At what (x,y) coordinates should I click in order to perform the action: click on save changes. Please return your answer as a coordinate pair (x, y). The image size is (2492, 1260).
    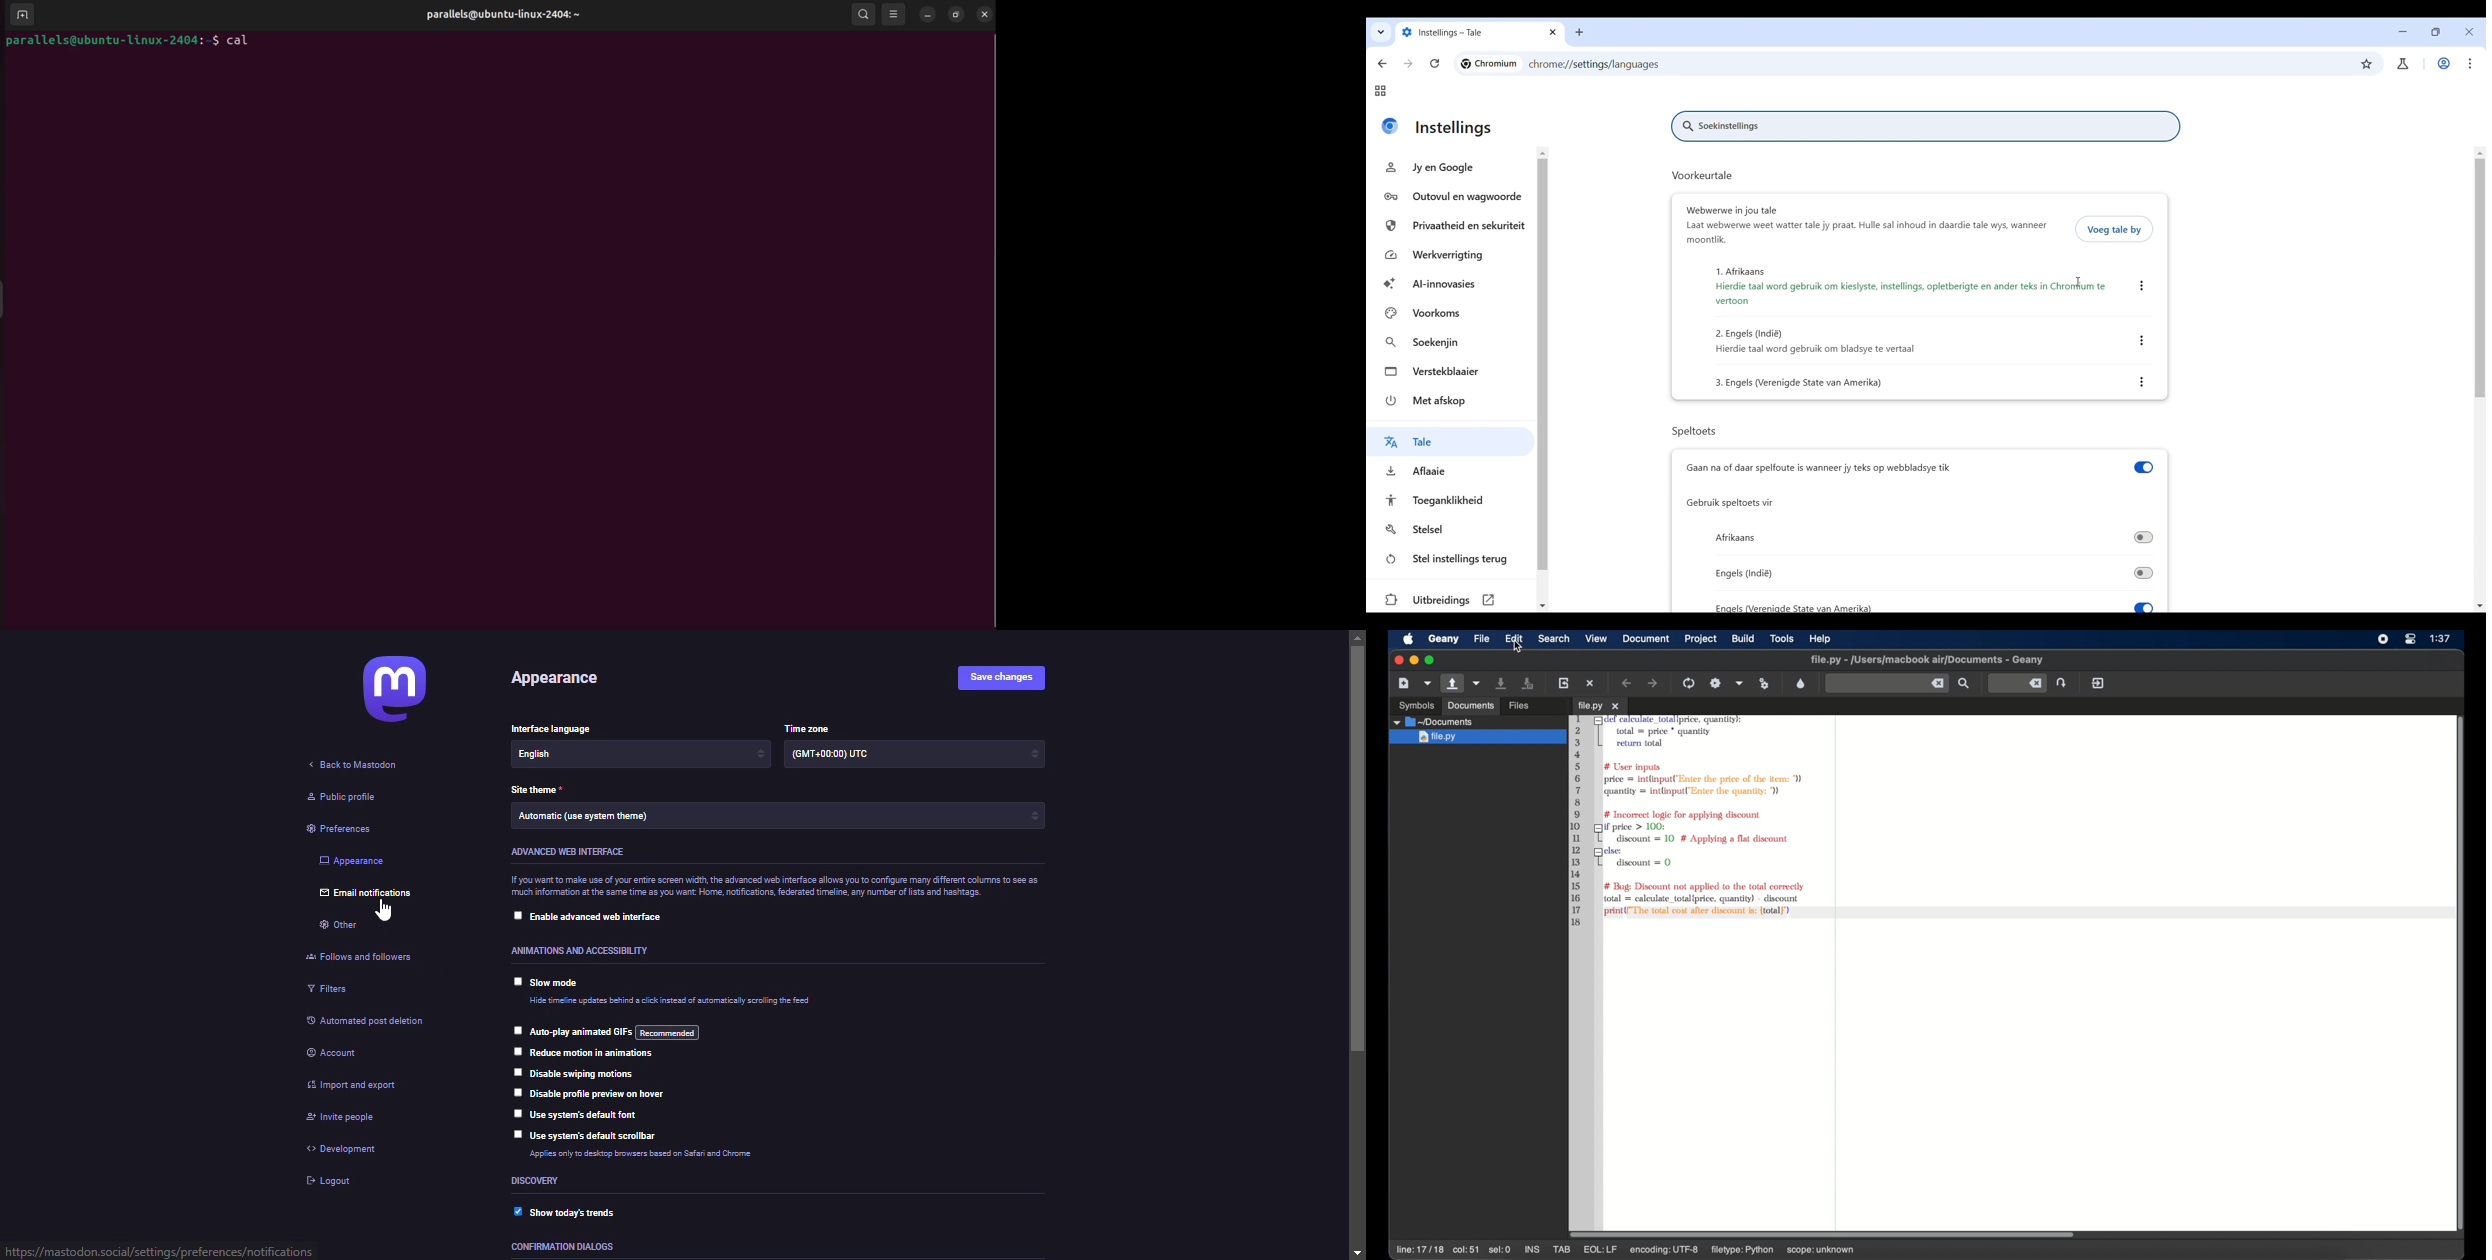
    Looking at the image, I should click on (1008, 677).